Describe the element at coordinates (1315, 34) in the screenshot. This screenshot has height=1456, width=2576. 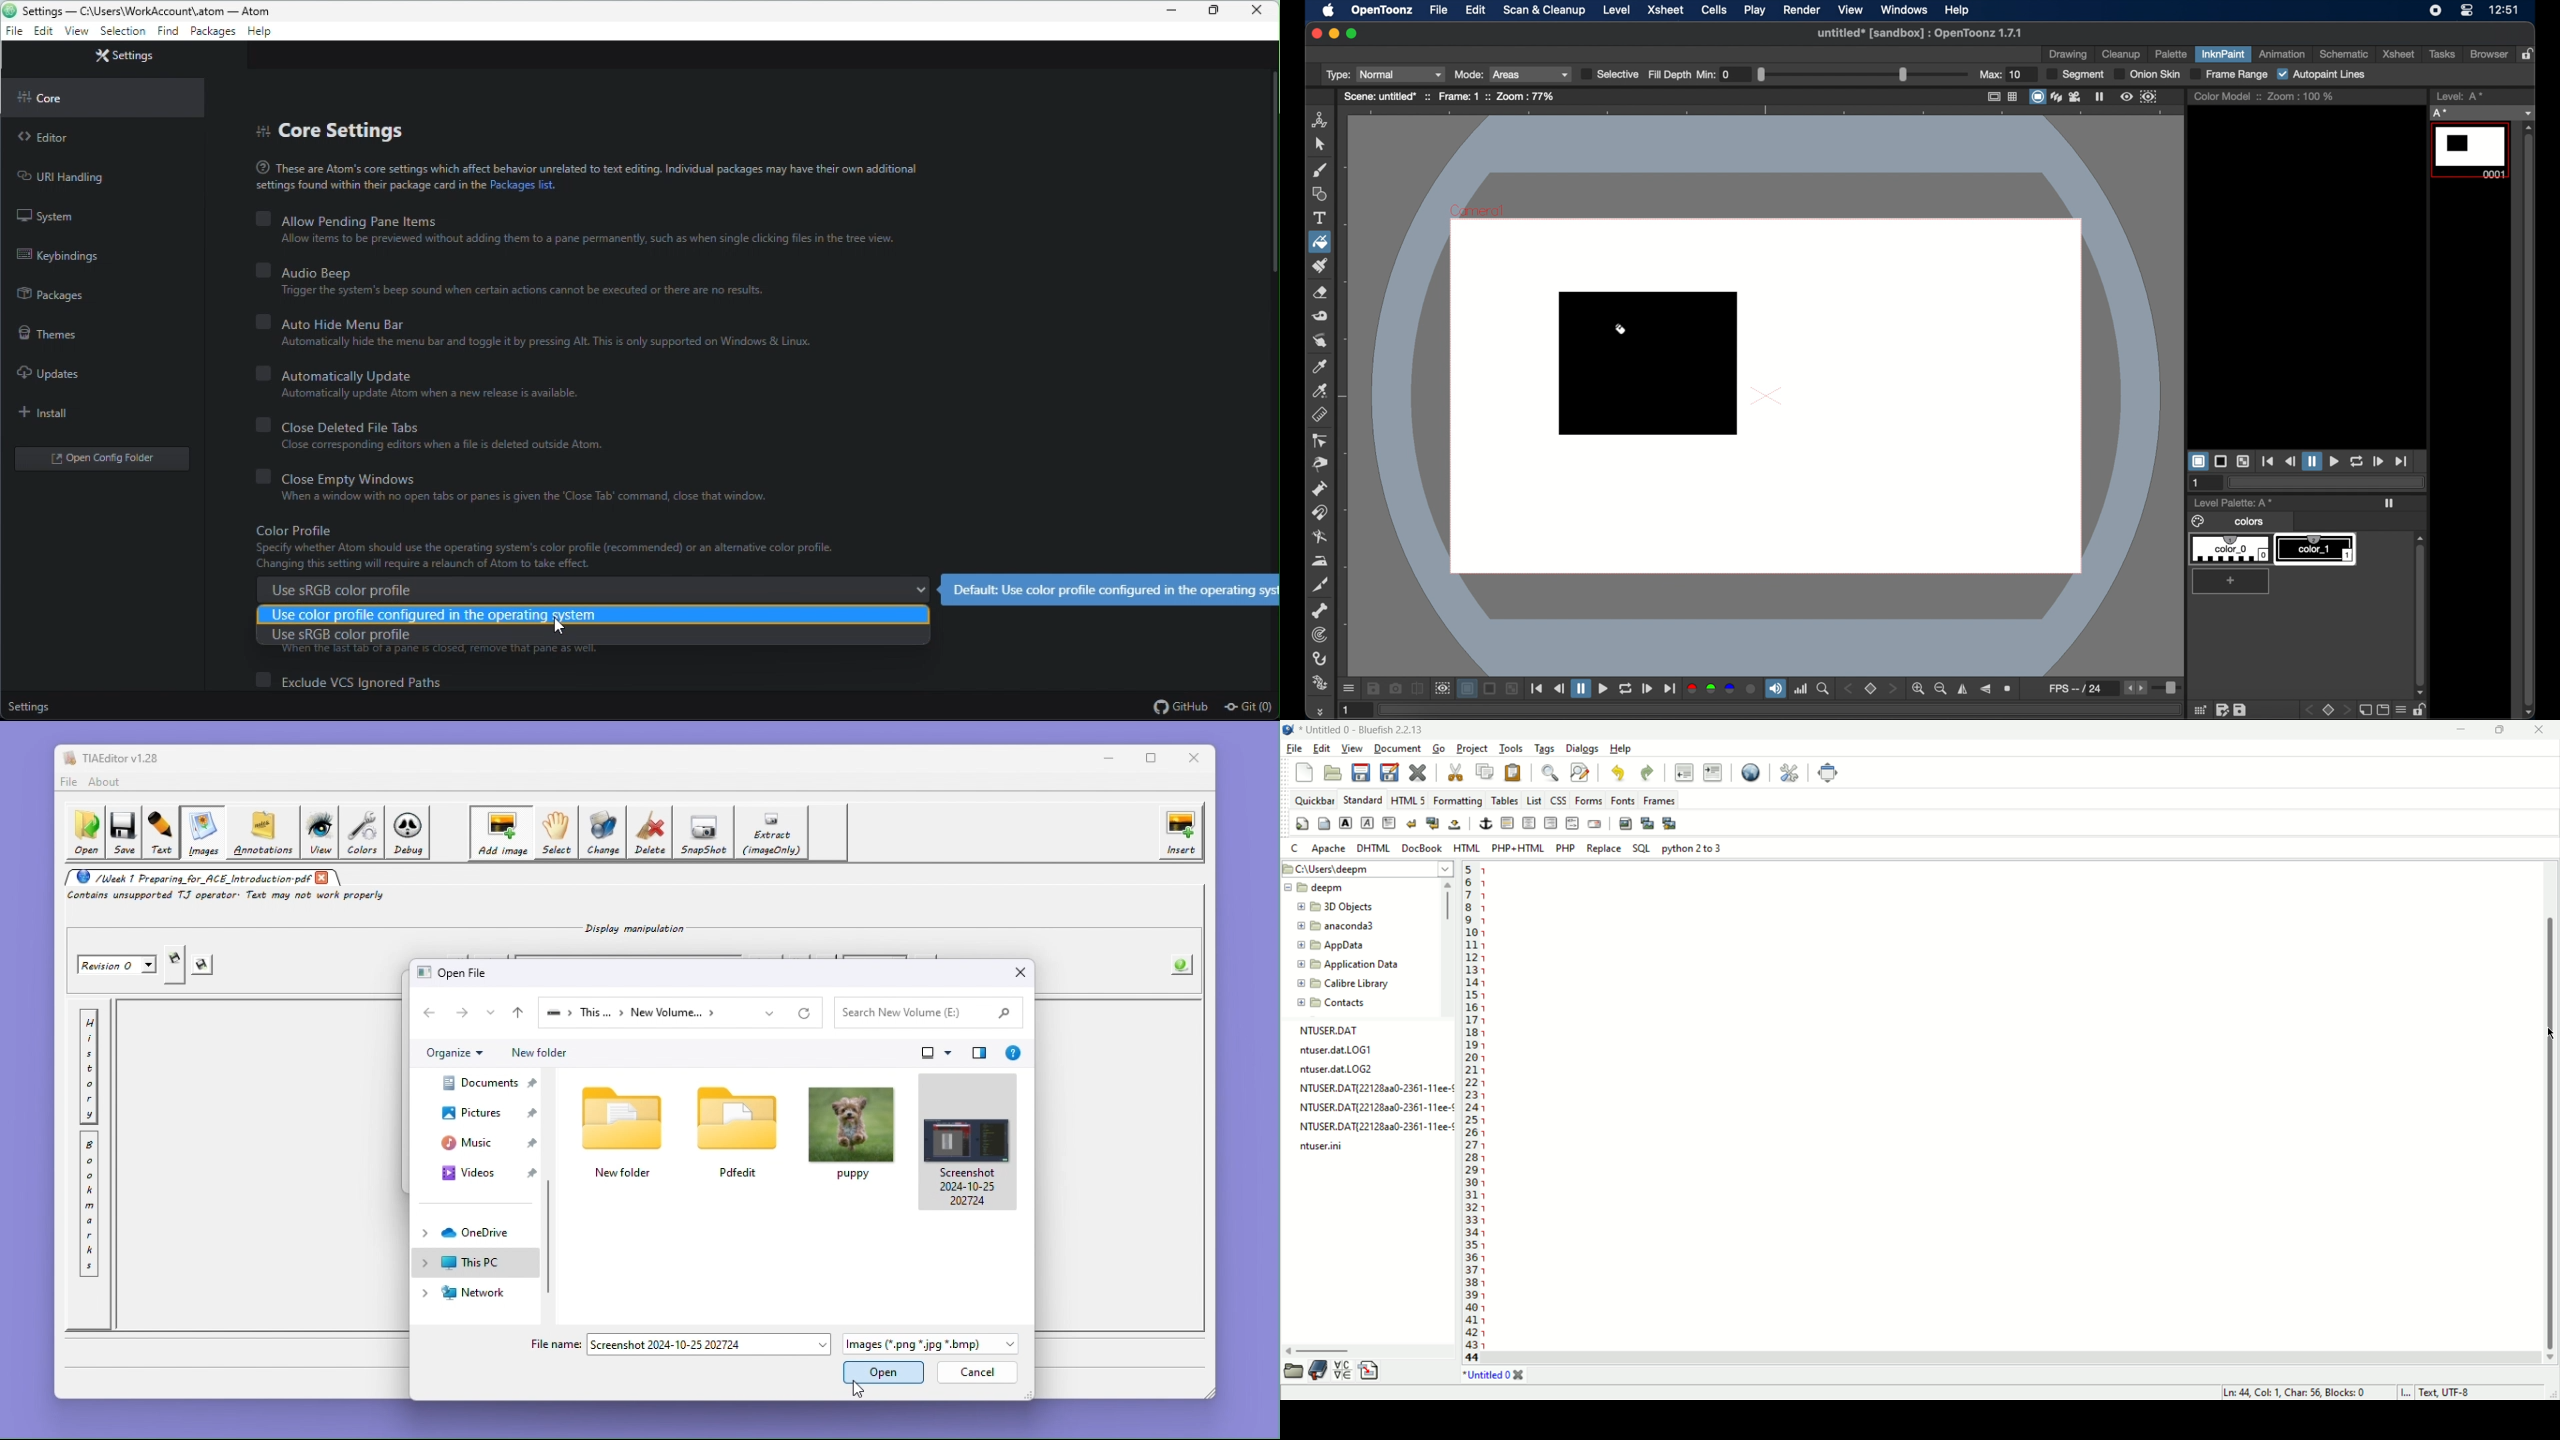
I see `close` at that location.